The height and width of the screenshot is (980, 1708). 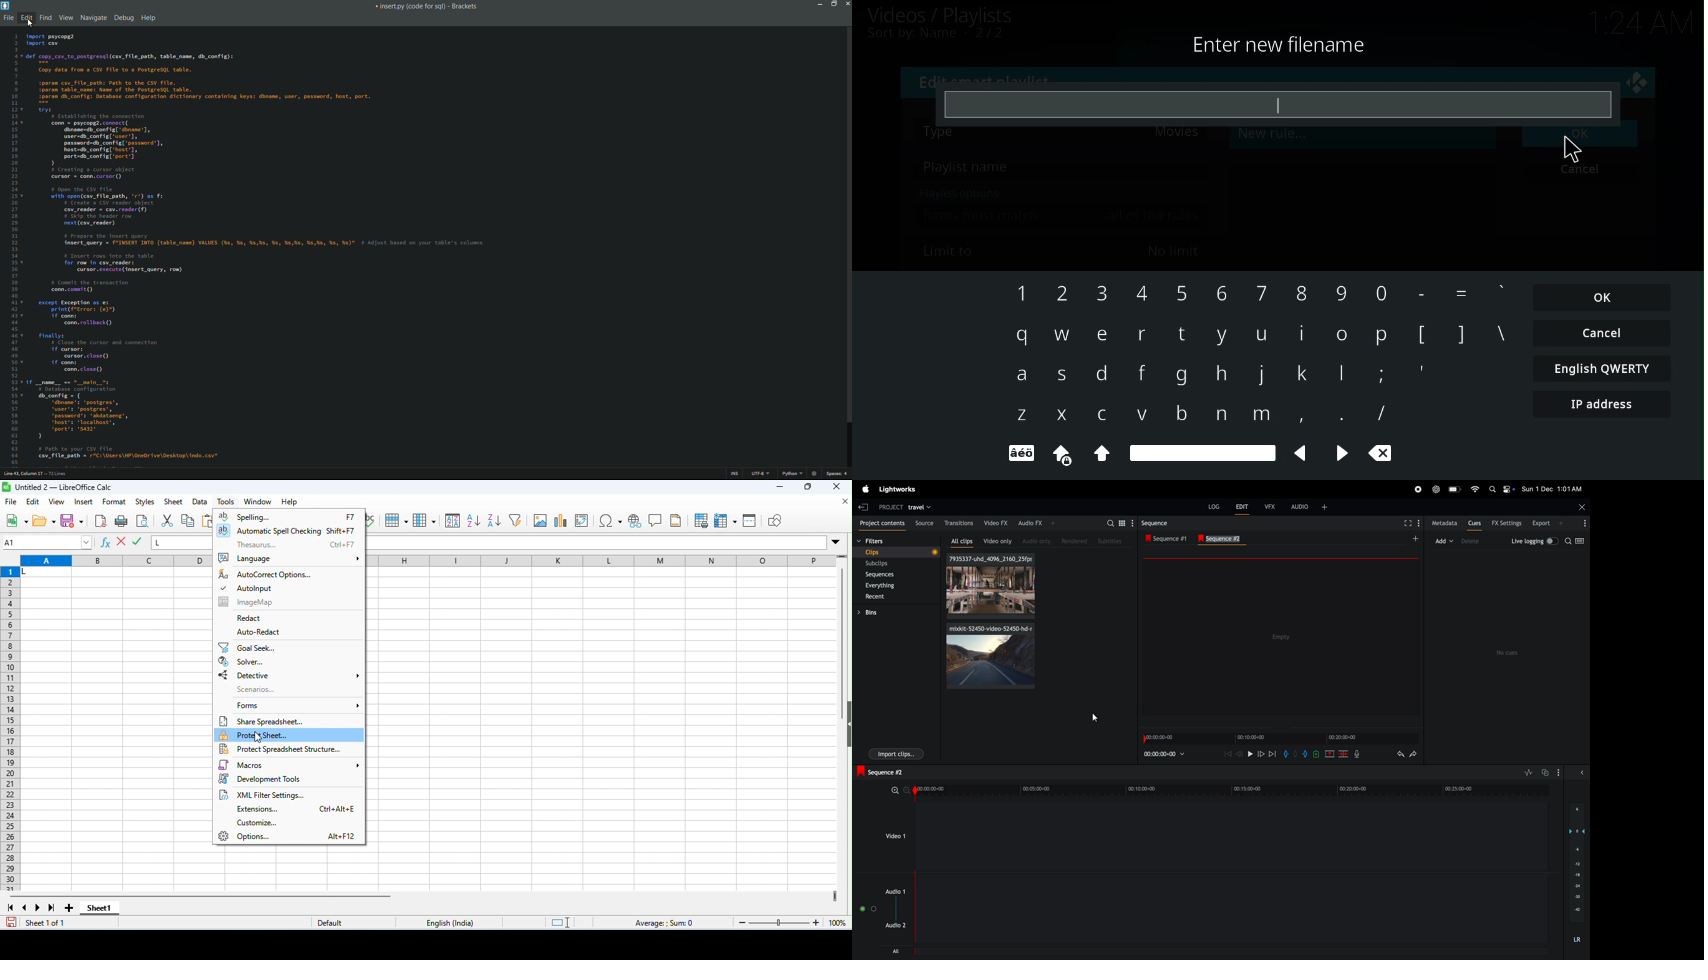 What do you see at coordinates (1578, 170) in the screenshot?
I see `cancel` at bounding box center [1578, 170].